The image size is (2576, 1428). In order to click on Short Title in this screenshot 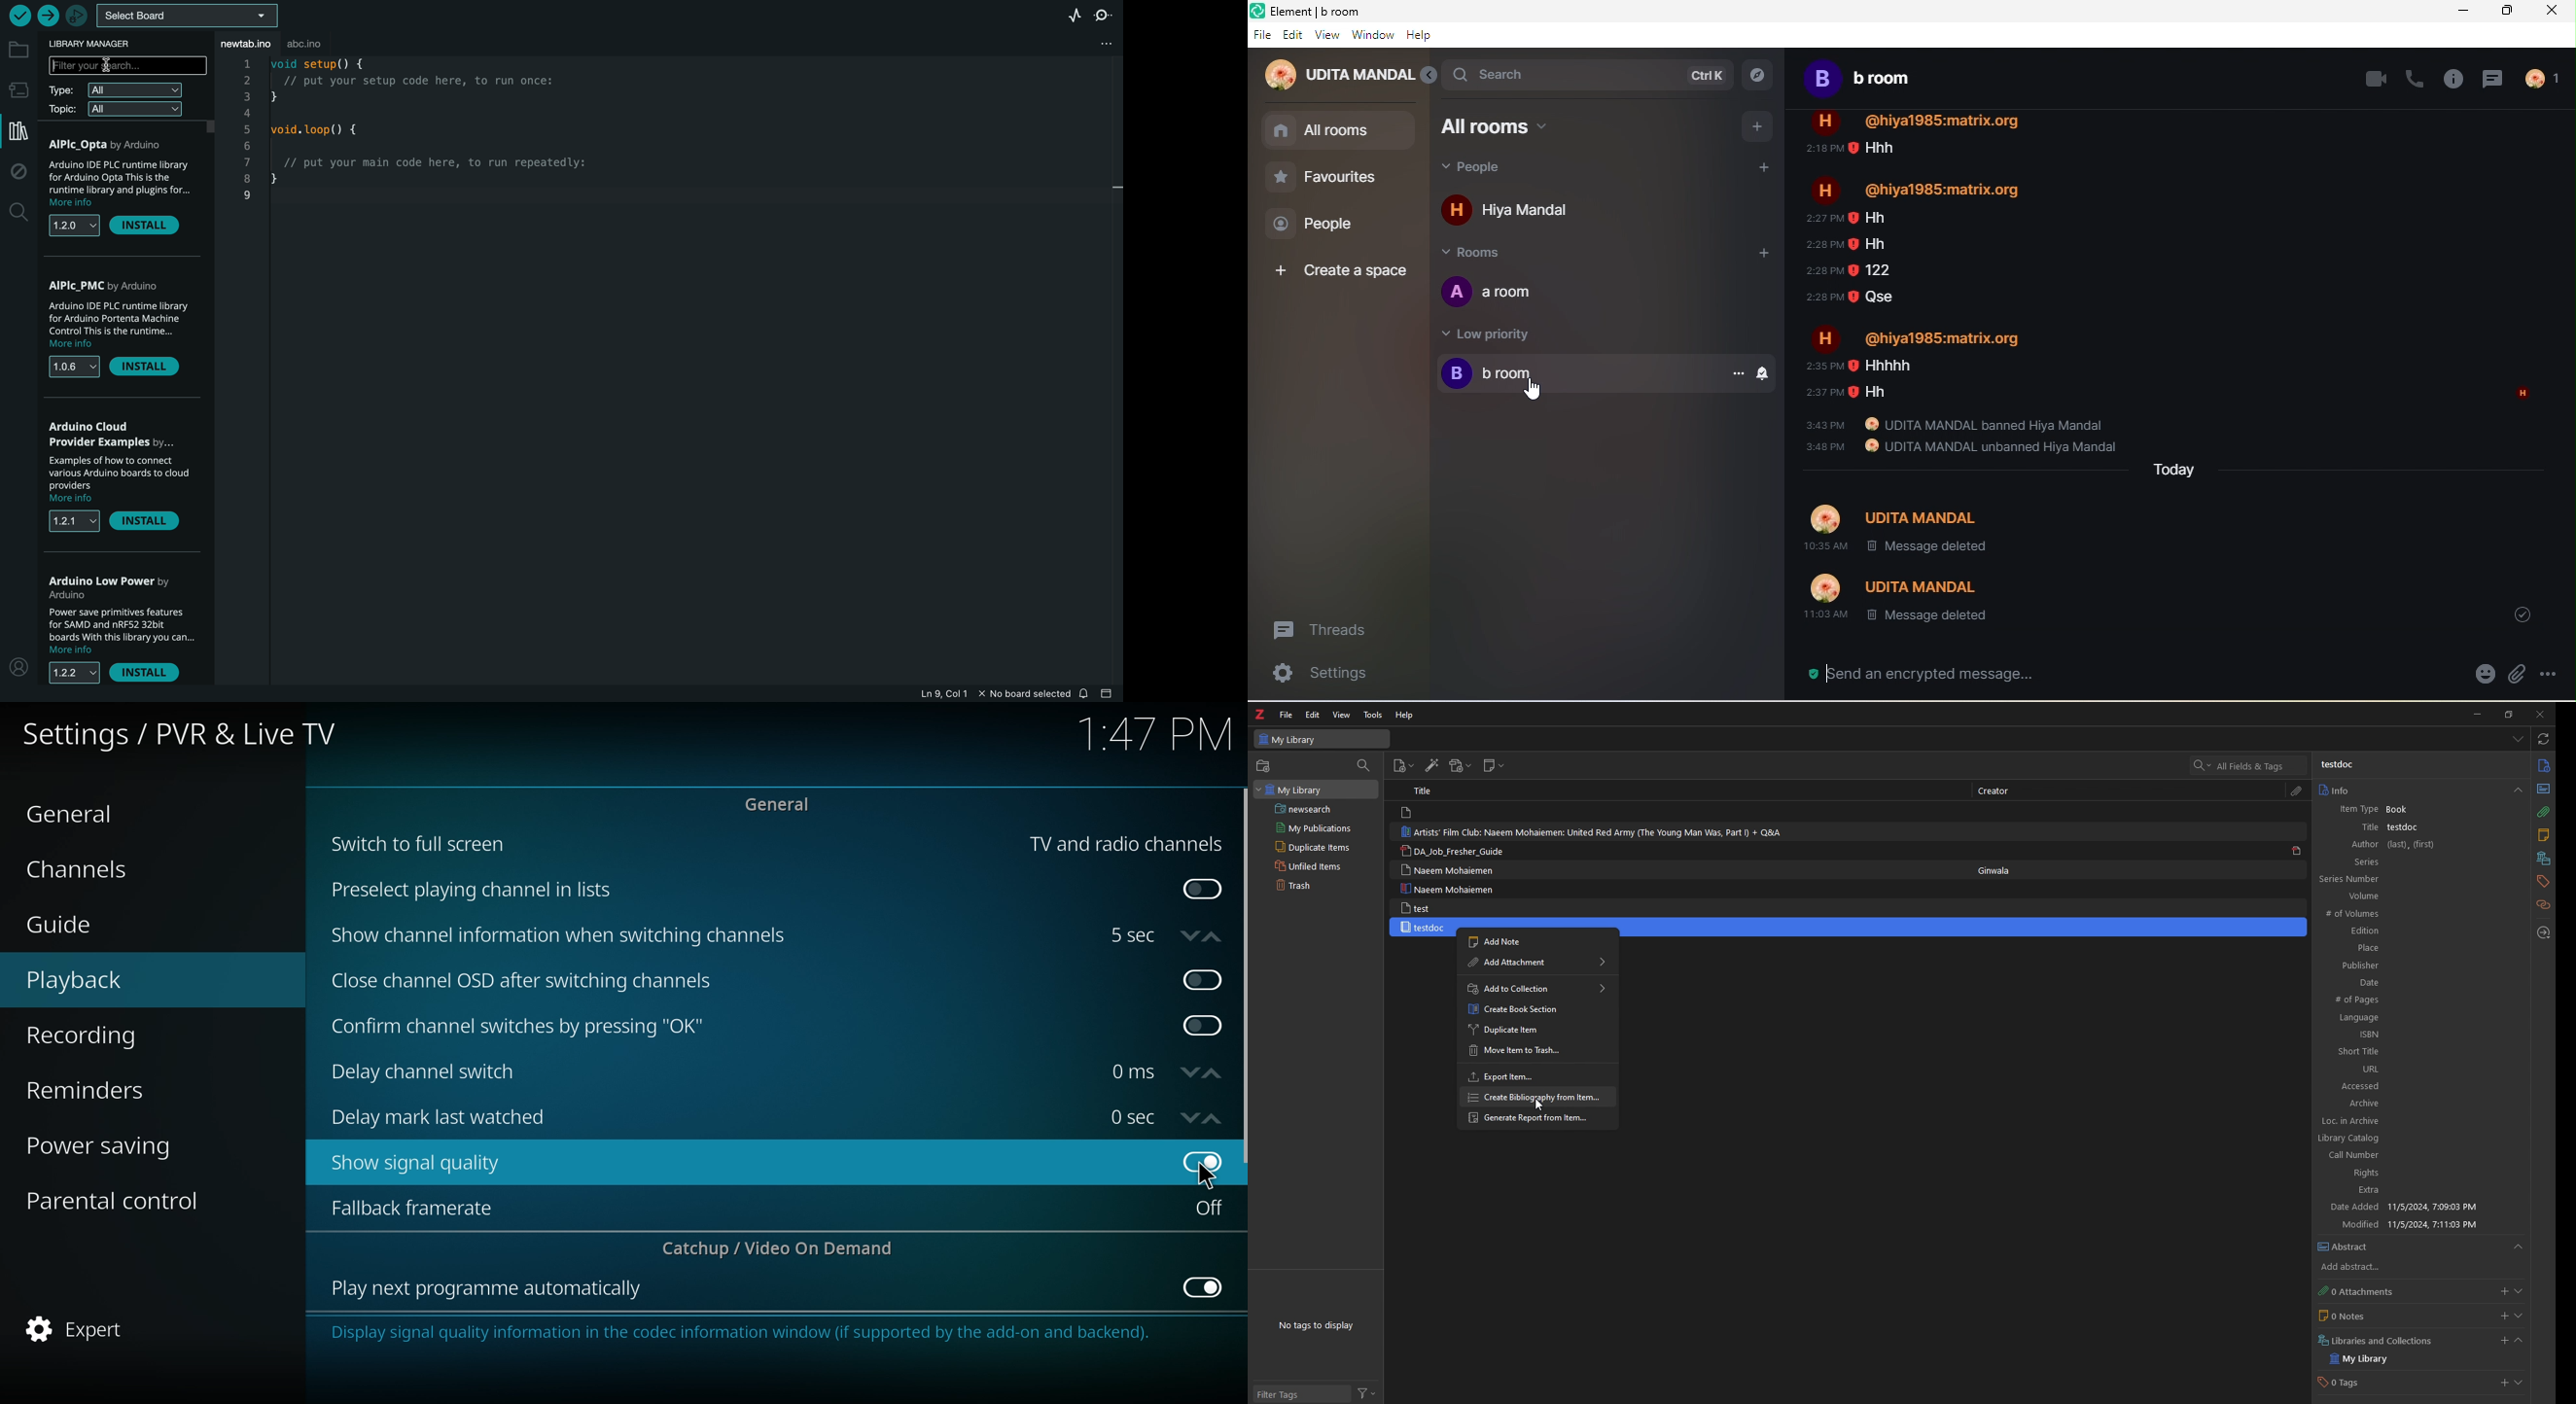, I will do `click(2419, 1052)`.